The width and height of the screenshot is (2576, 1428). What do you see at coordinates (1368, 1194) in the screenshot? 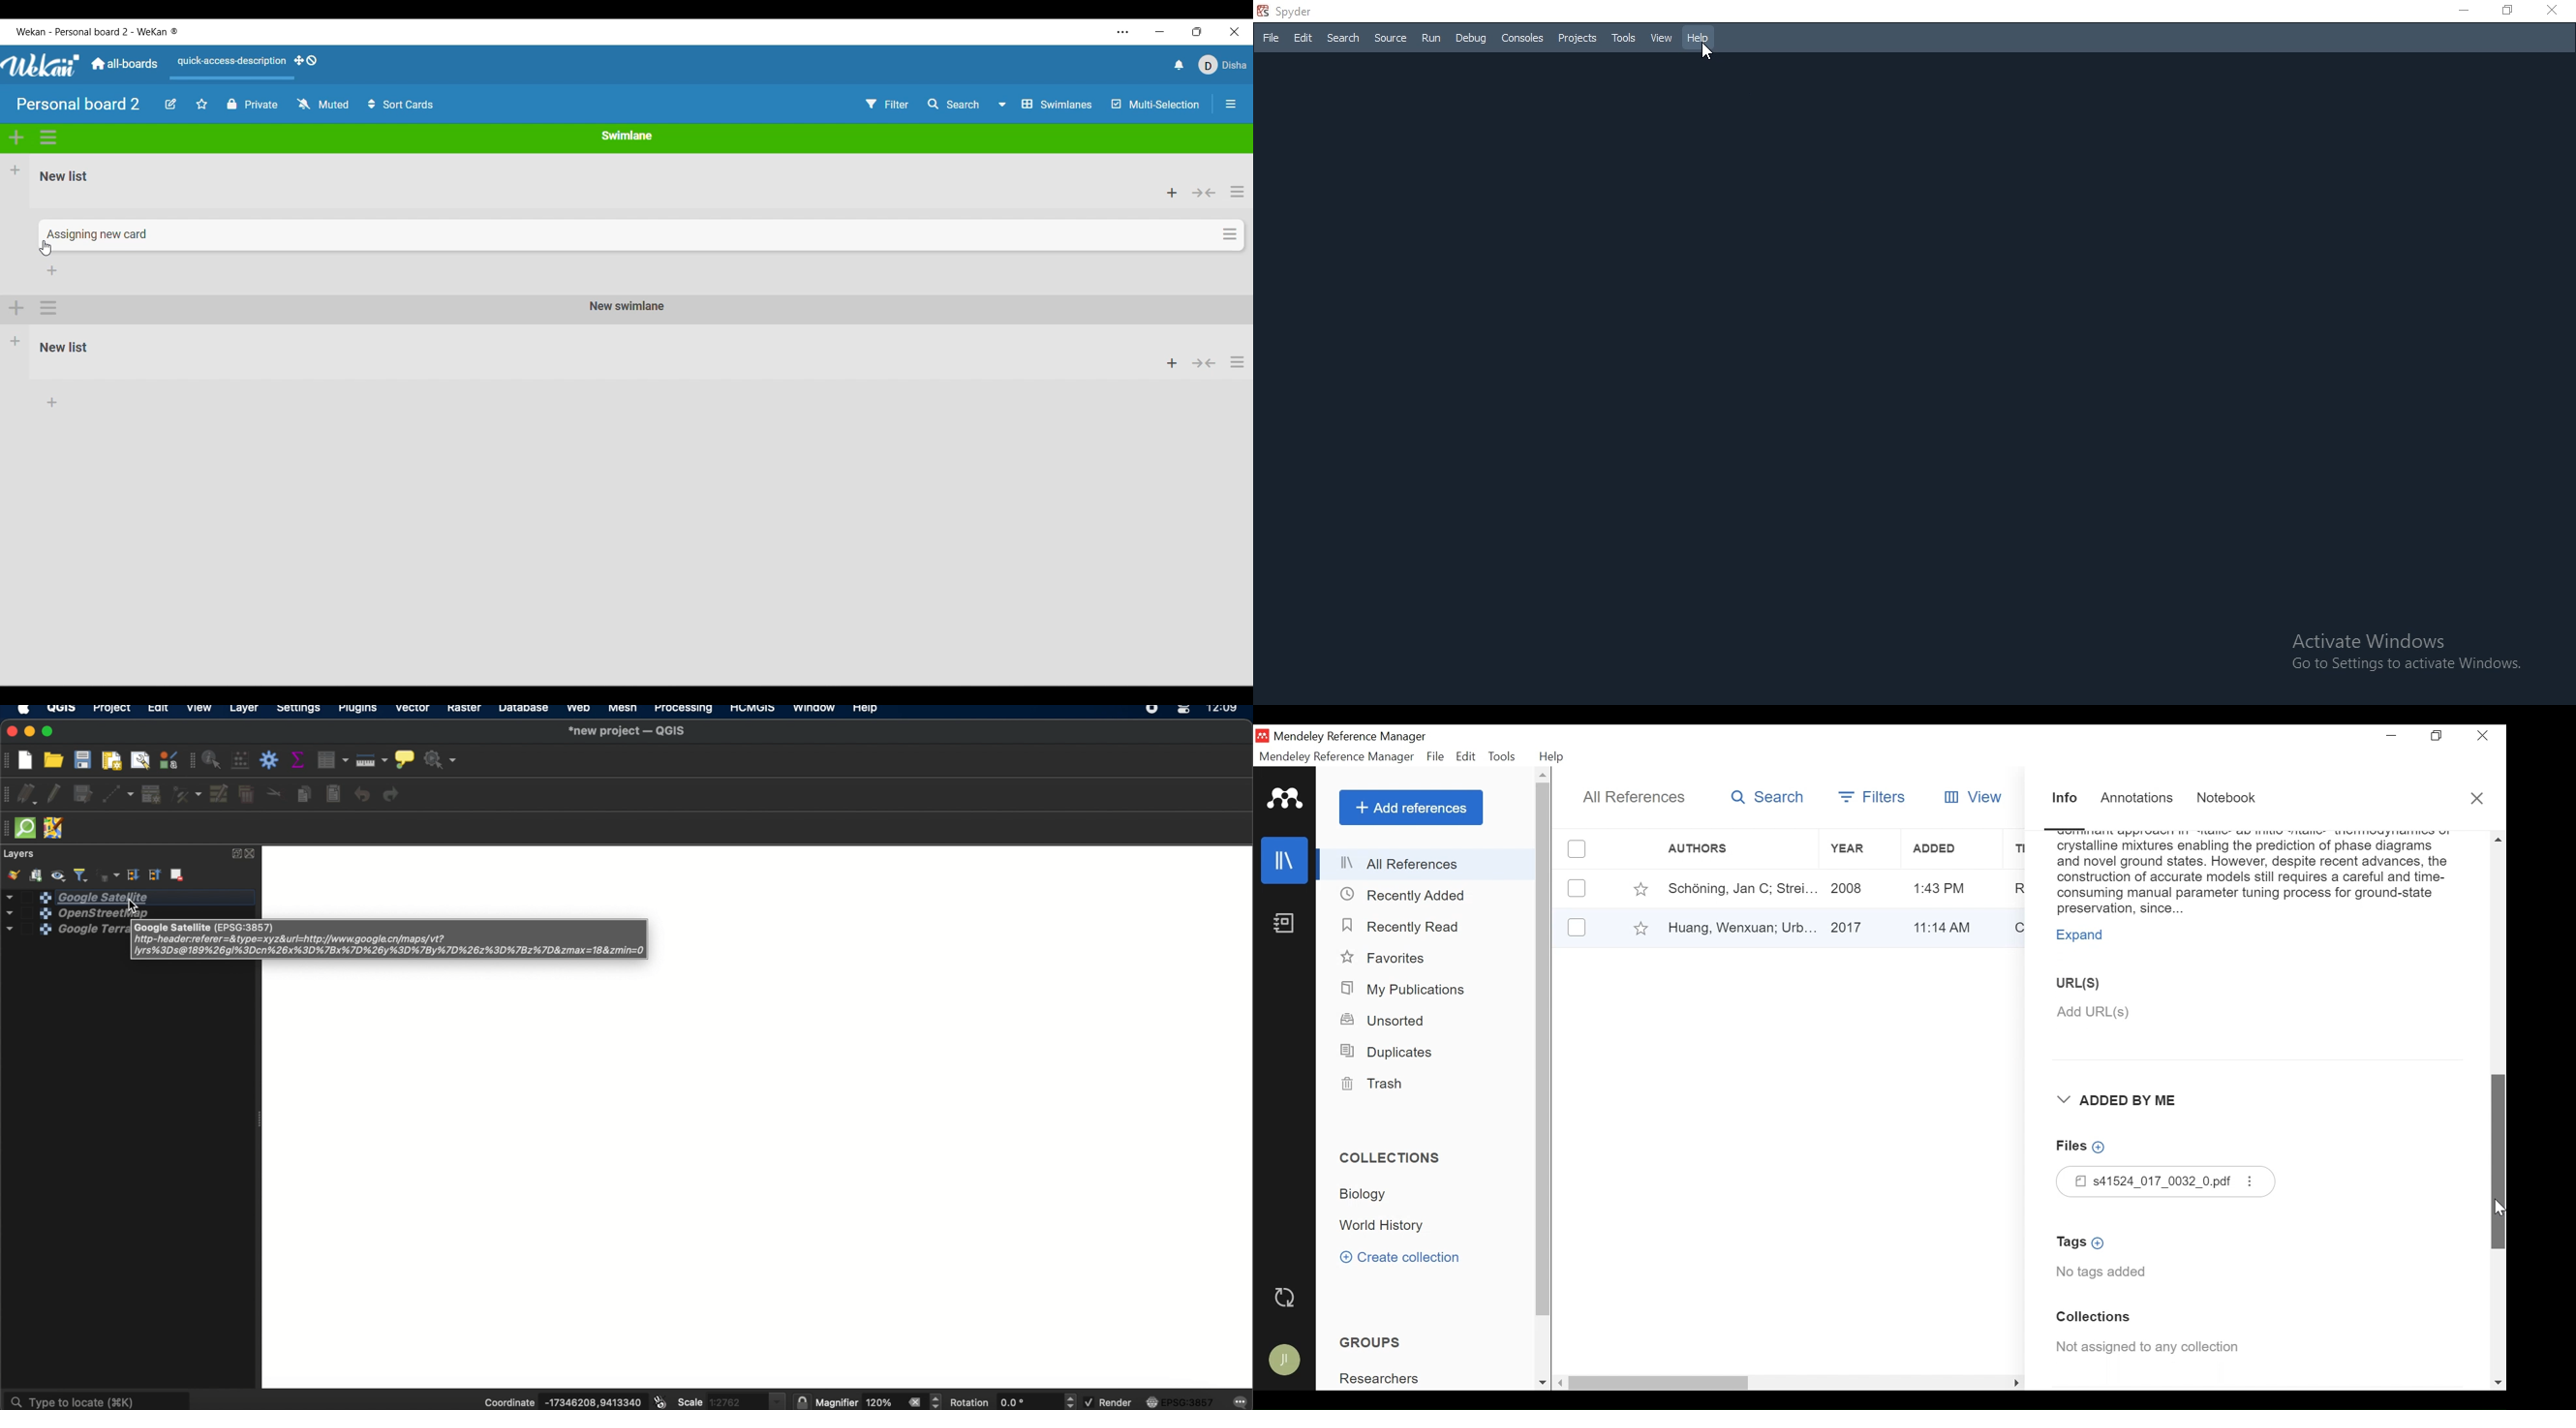
I see `Collection` at bounding box center [1368, 1194].